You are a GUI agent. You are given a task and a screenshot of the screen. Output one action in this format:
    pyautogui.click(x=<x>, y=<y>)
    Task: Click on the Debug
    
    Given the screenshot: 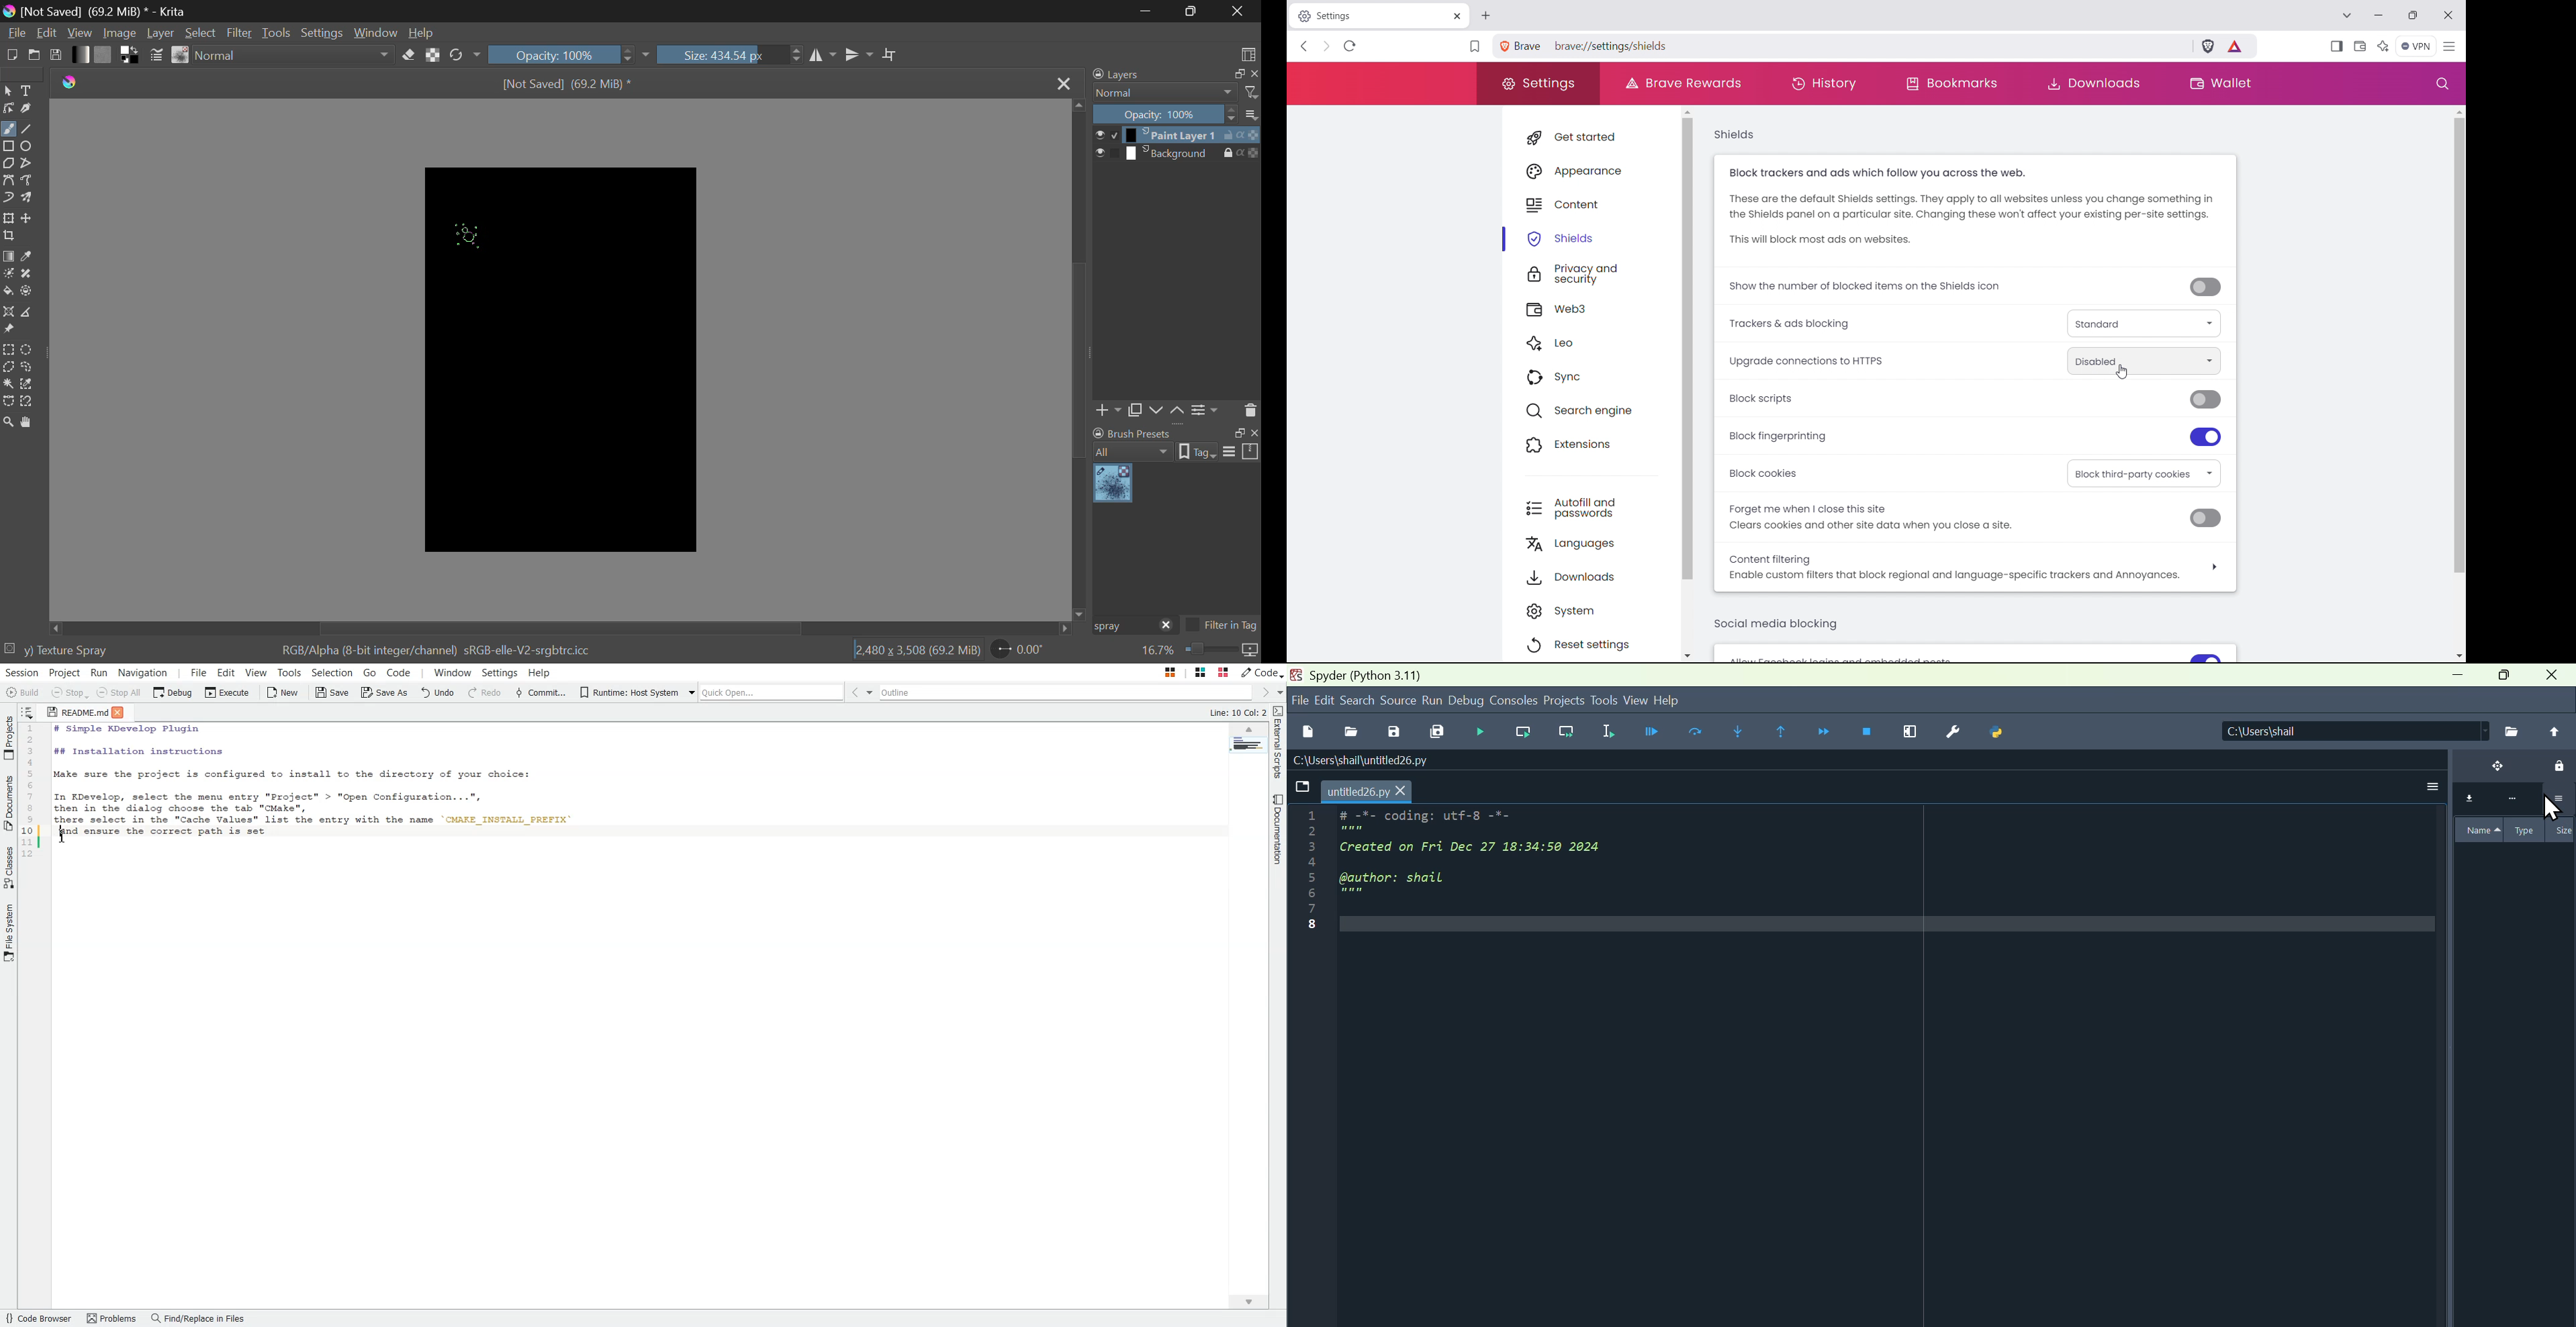 What is the action you would take?
    pyautogui.click(x=1467, y=701)
    